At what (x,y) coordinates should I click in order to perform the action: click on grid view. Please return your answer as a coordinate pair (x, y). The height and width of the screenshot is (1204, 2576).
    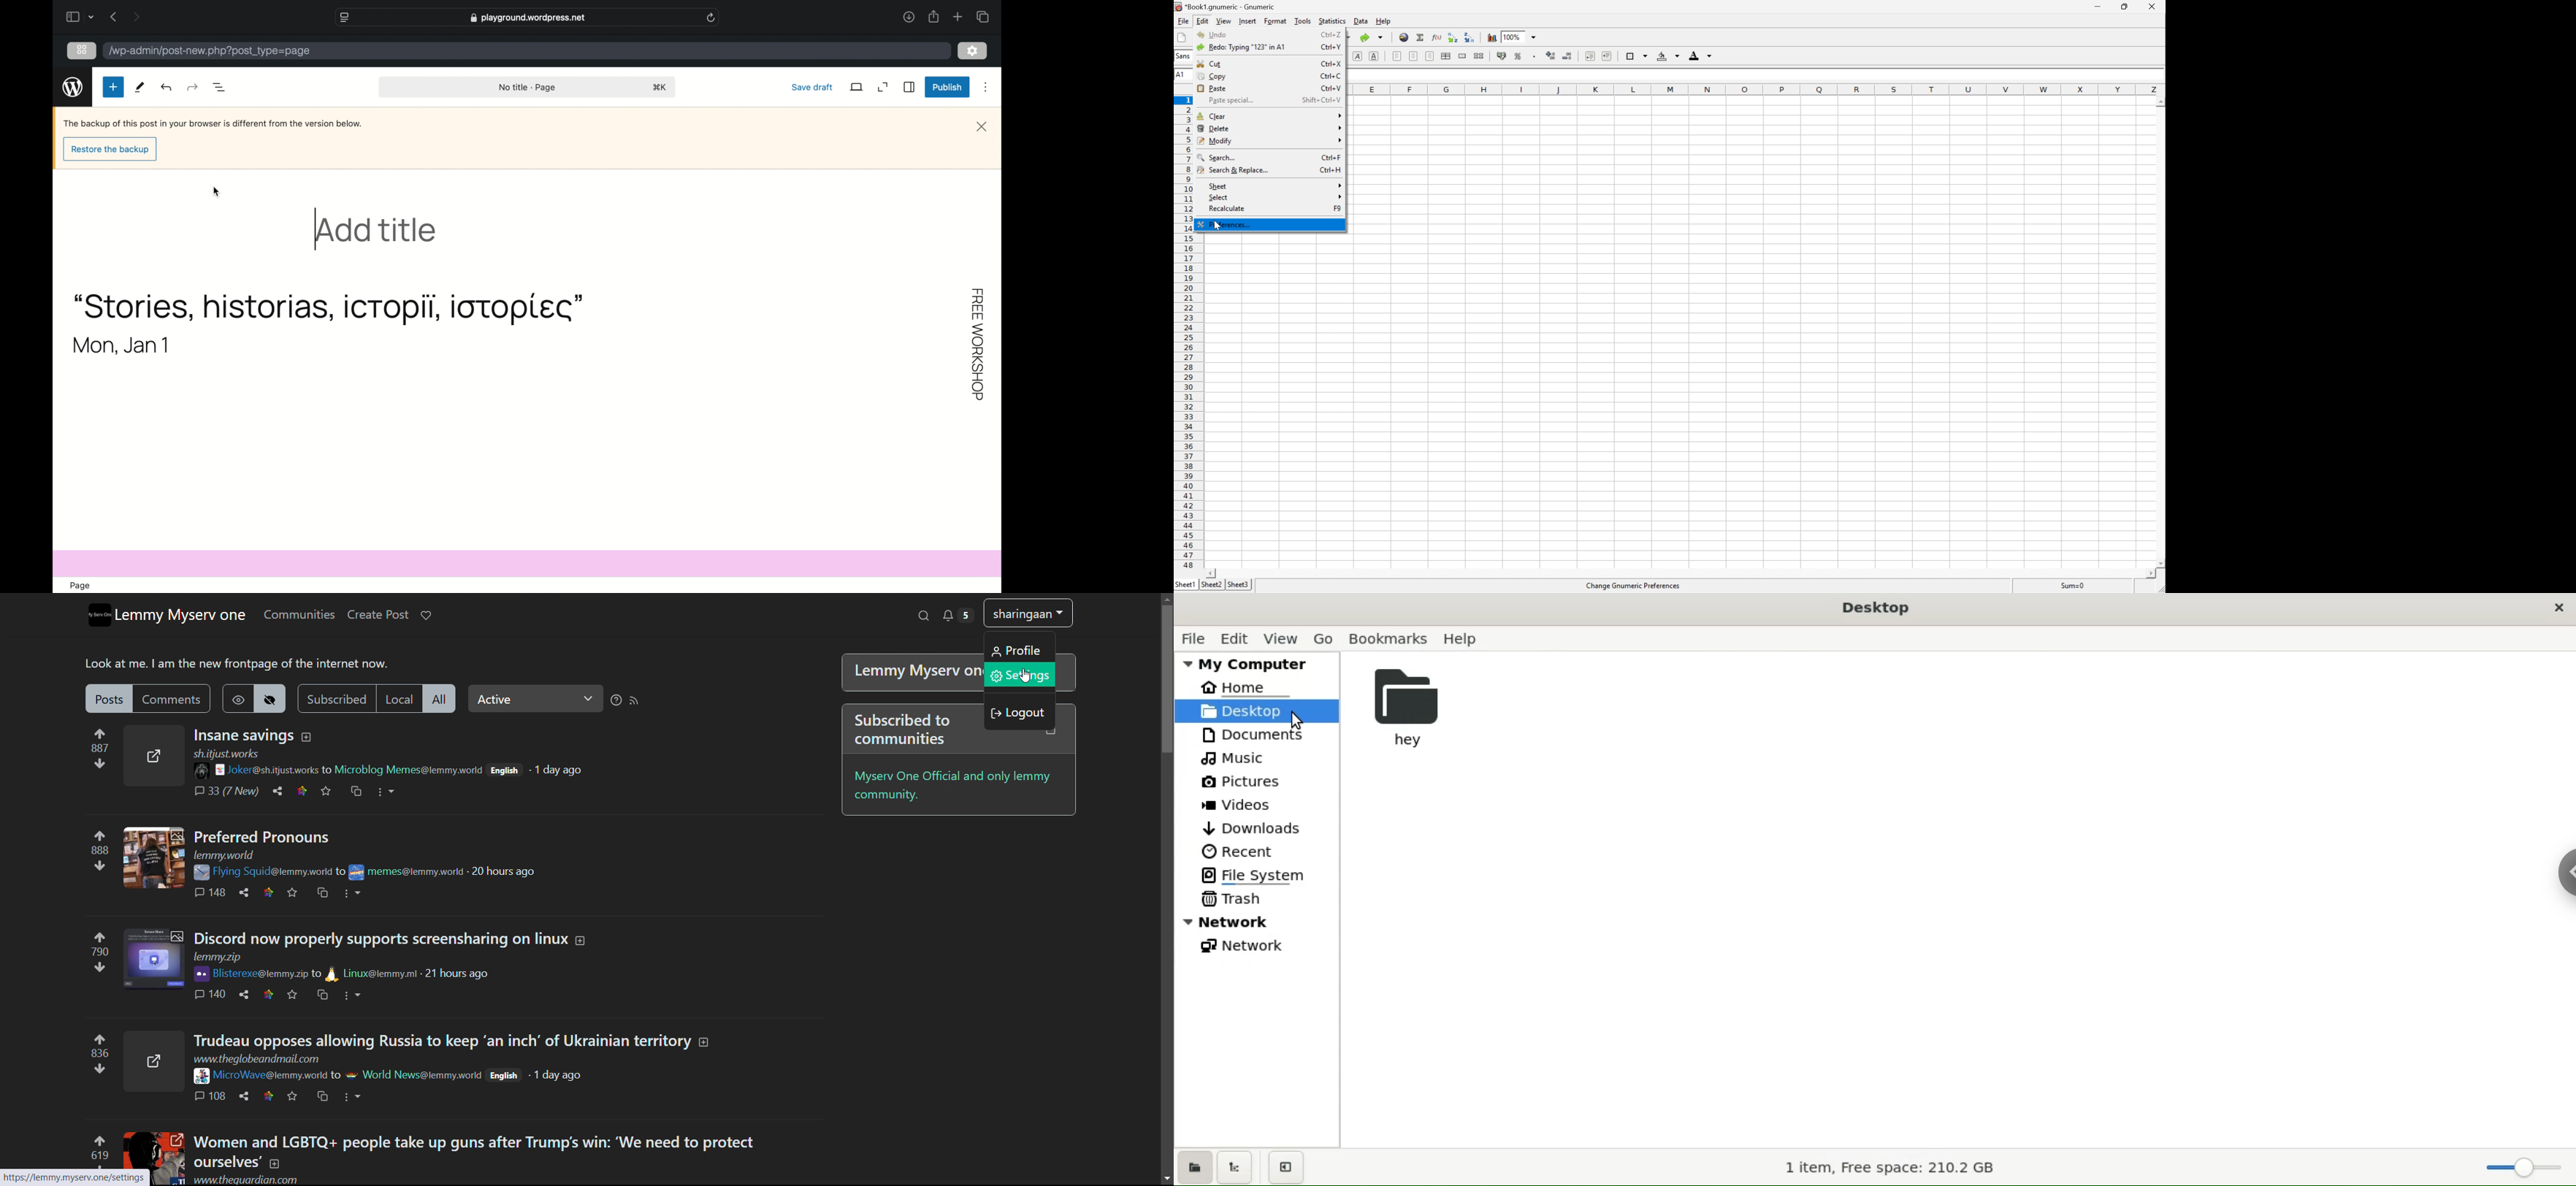
    Looking at the image, I should click on (82, 50).